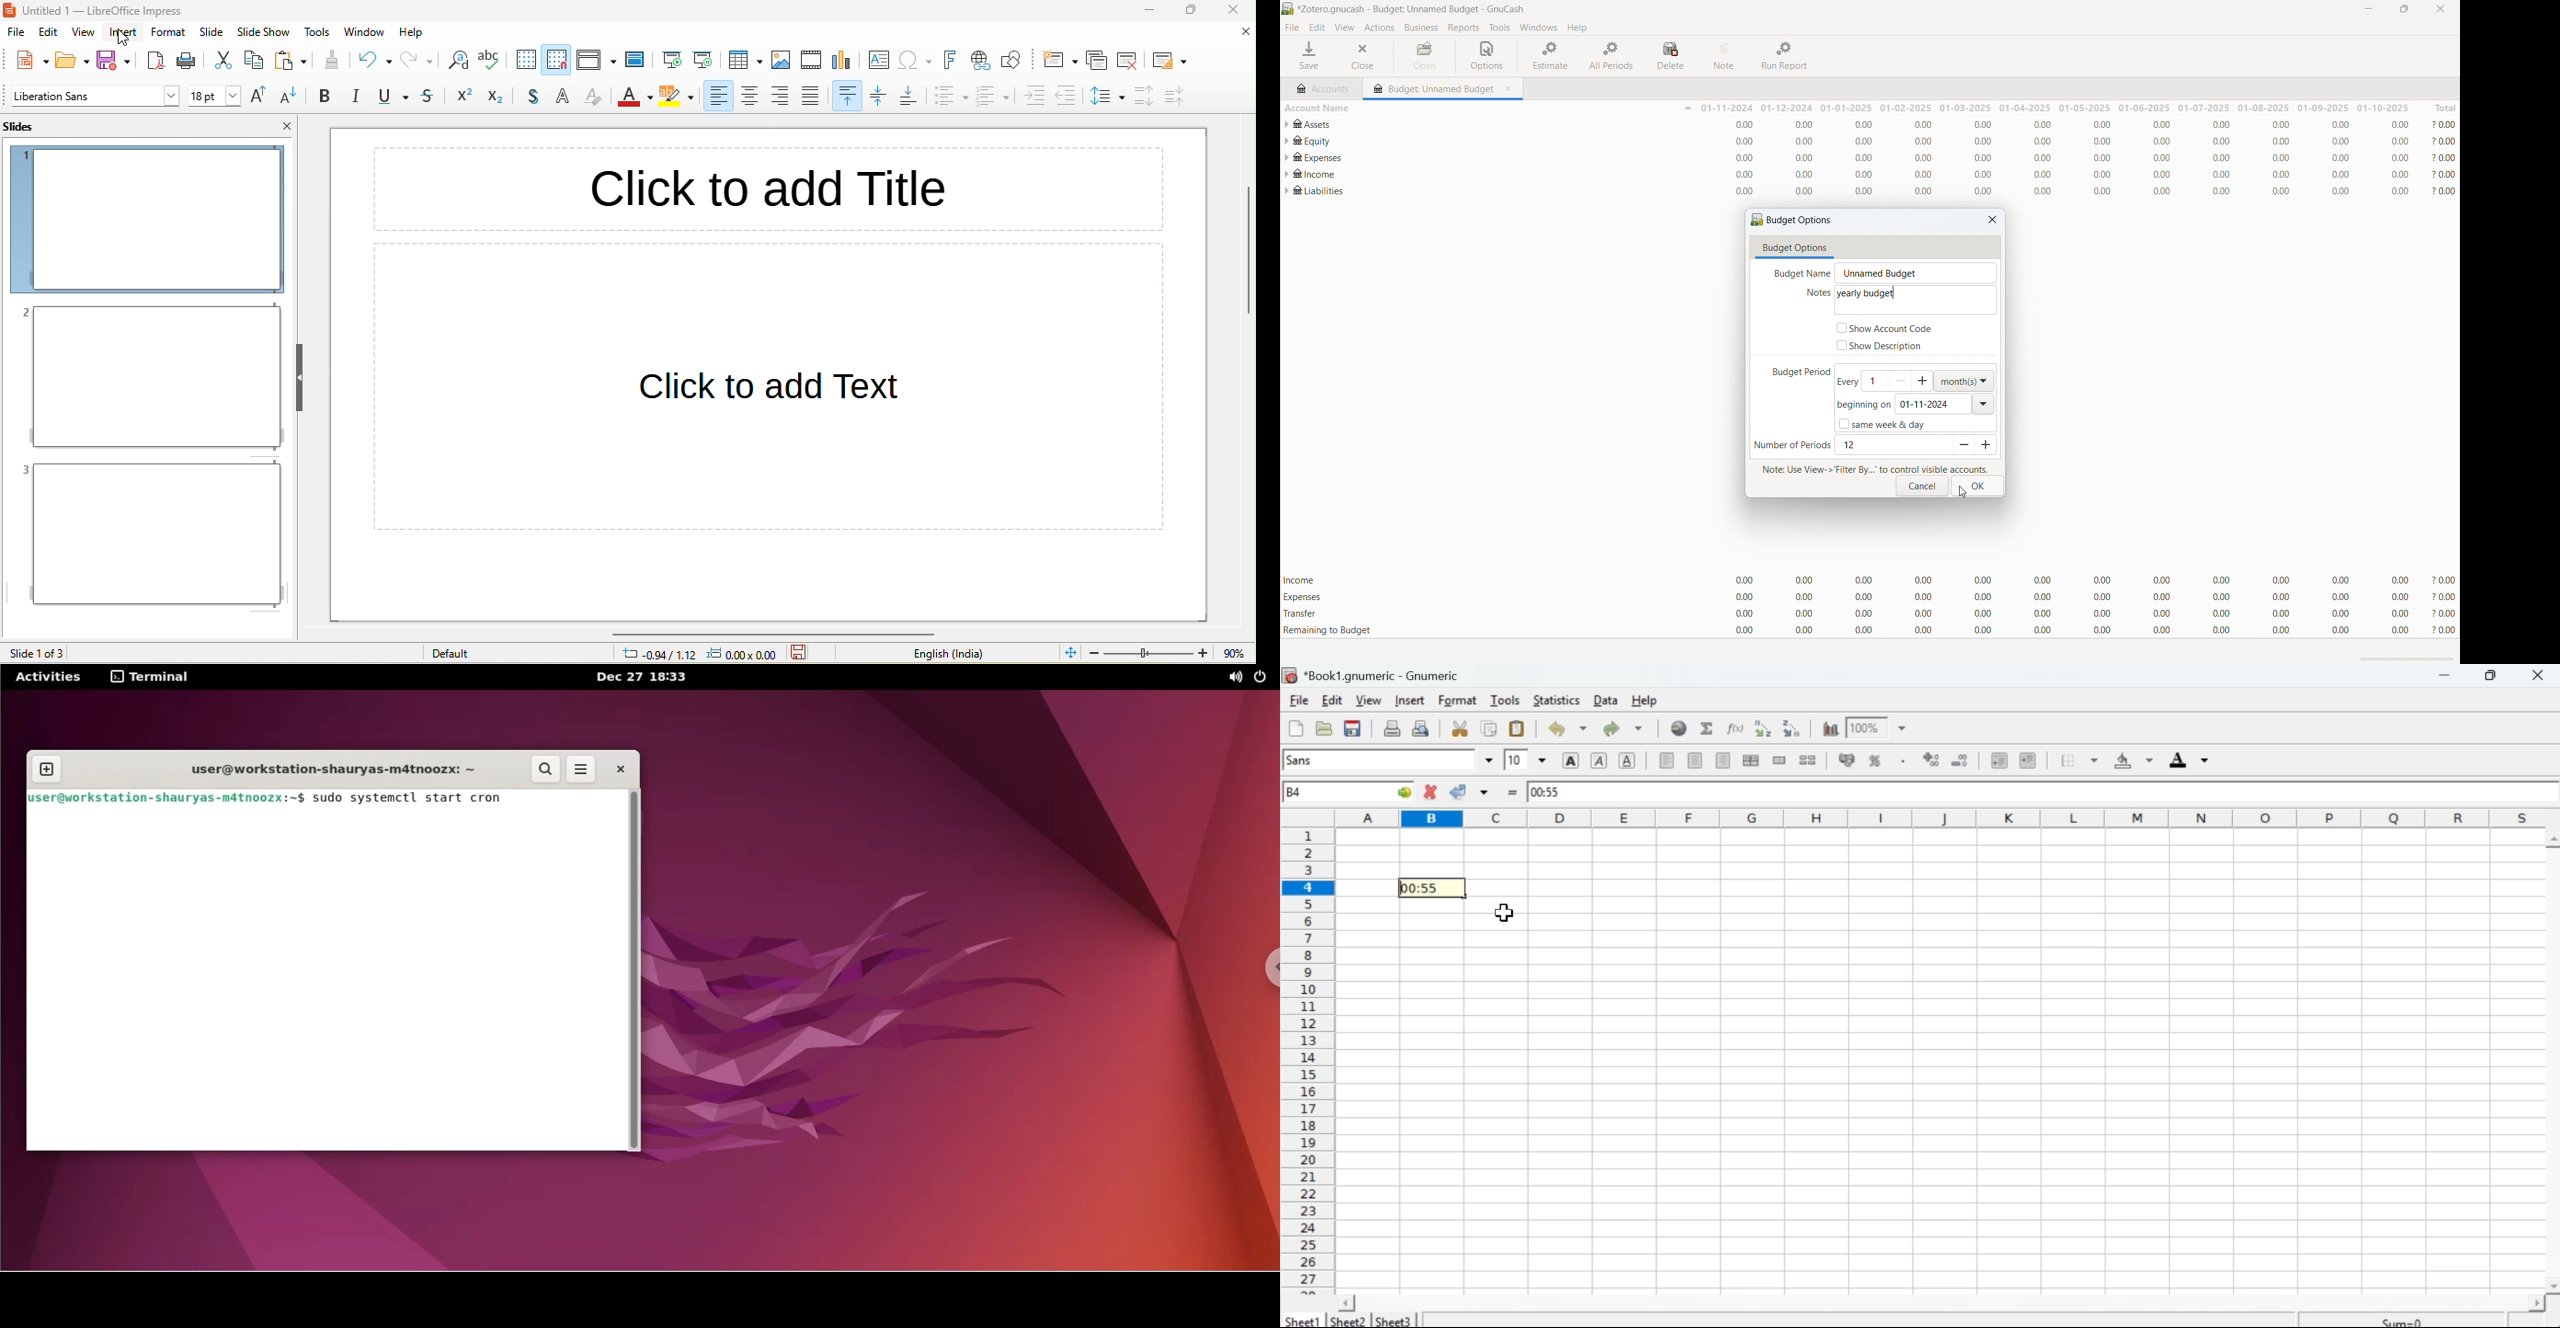 The height and width of the screenshot is (1344, 2576). What do you see at coordinates (1287, 141) in the screenshot?
I see `expand subaccounts` at bounding box center [1287, 141].